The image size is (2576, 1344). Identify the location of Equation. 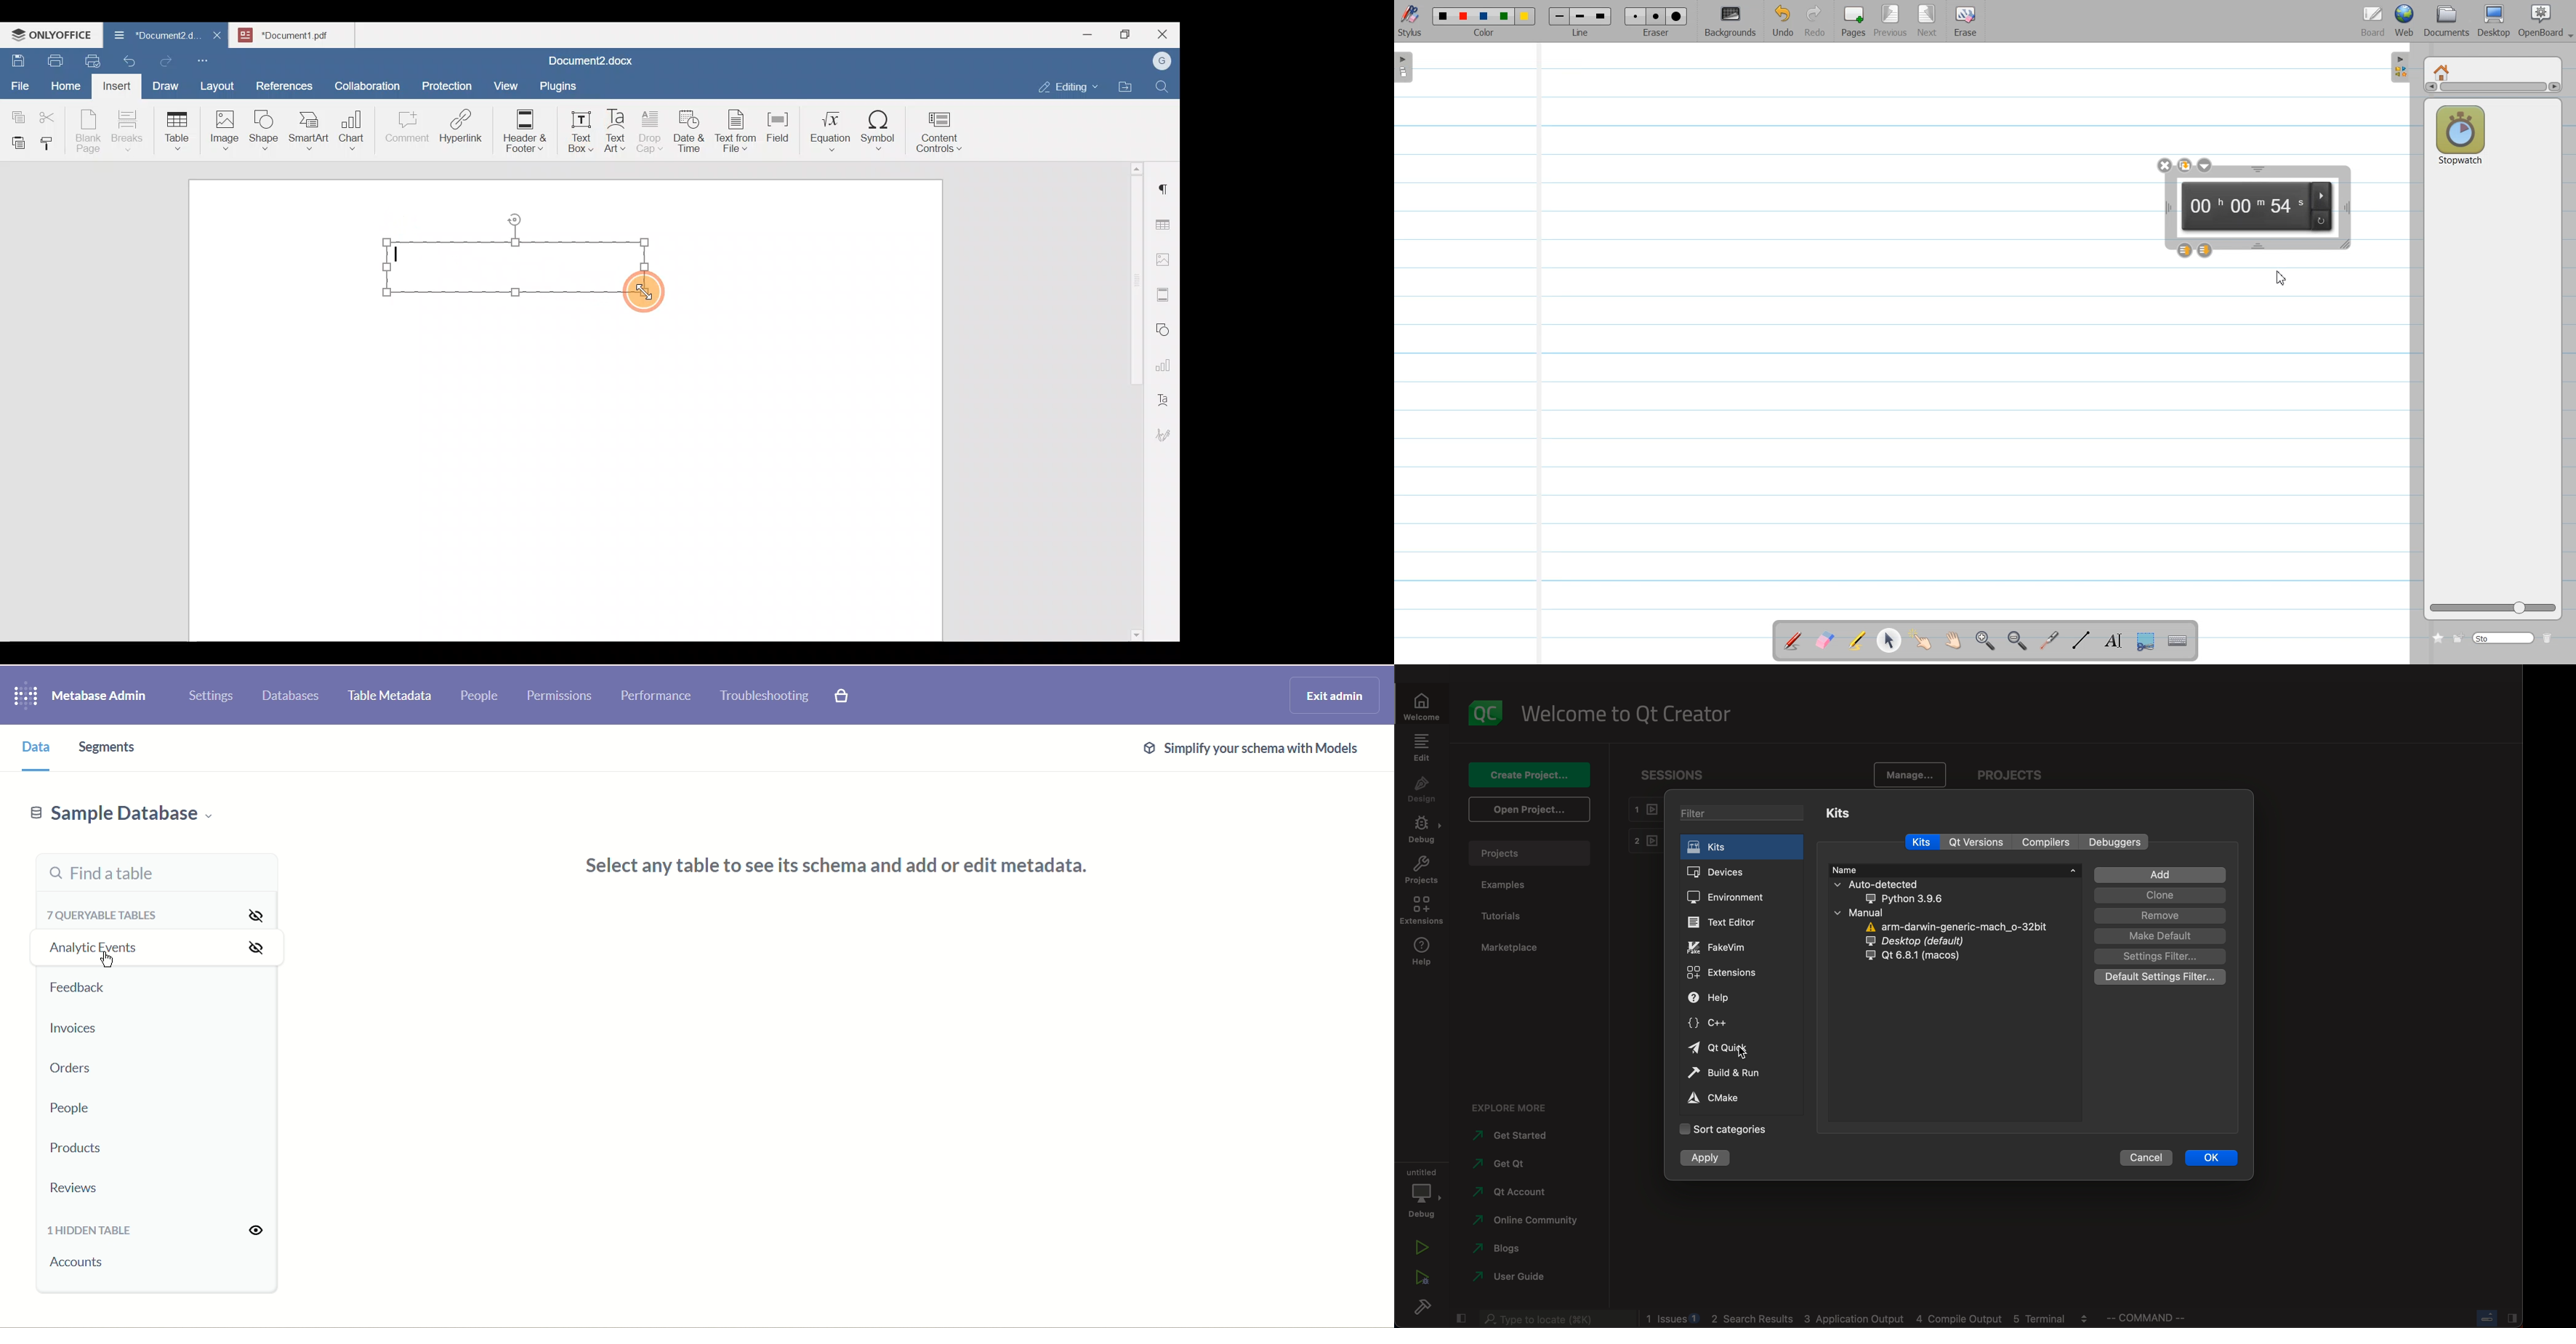
(834, 130).